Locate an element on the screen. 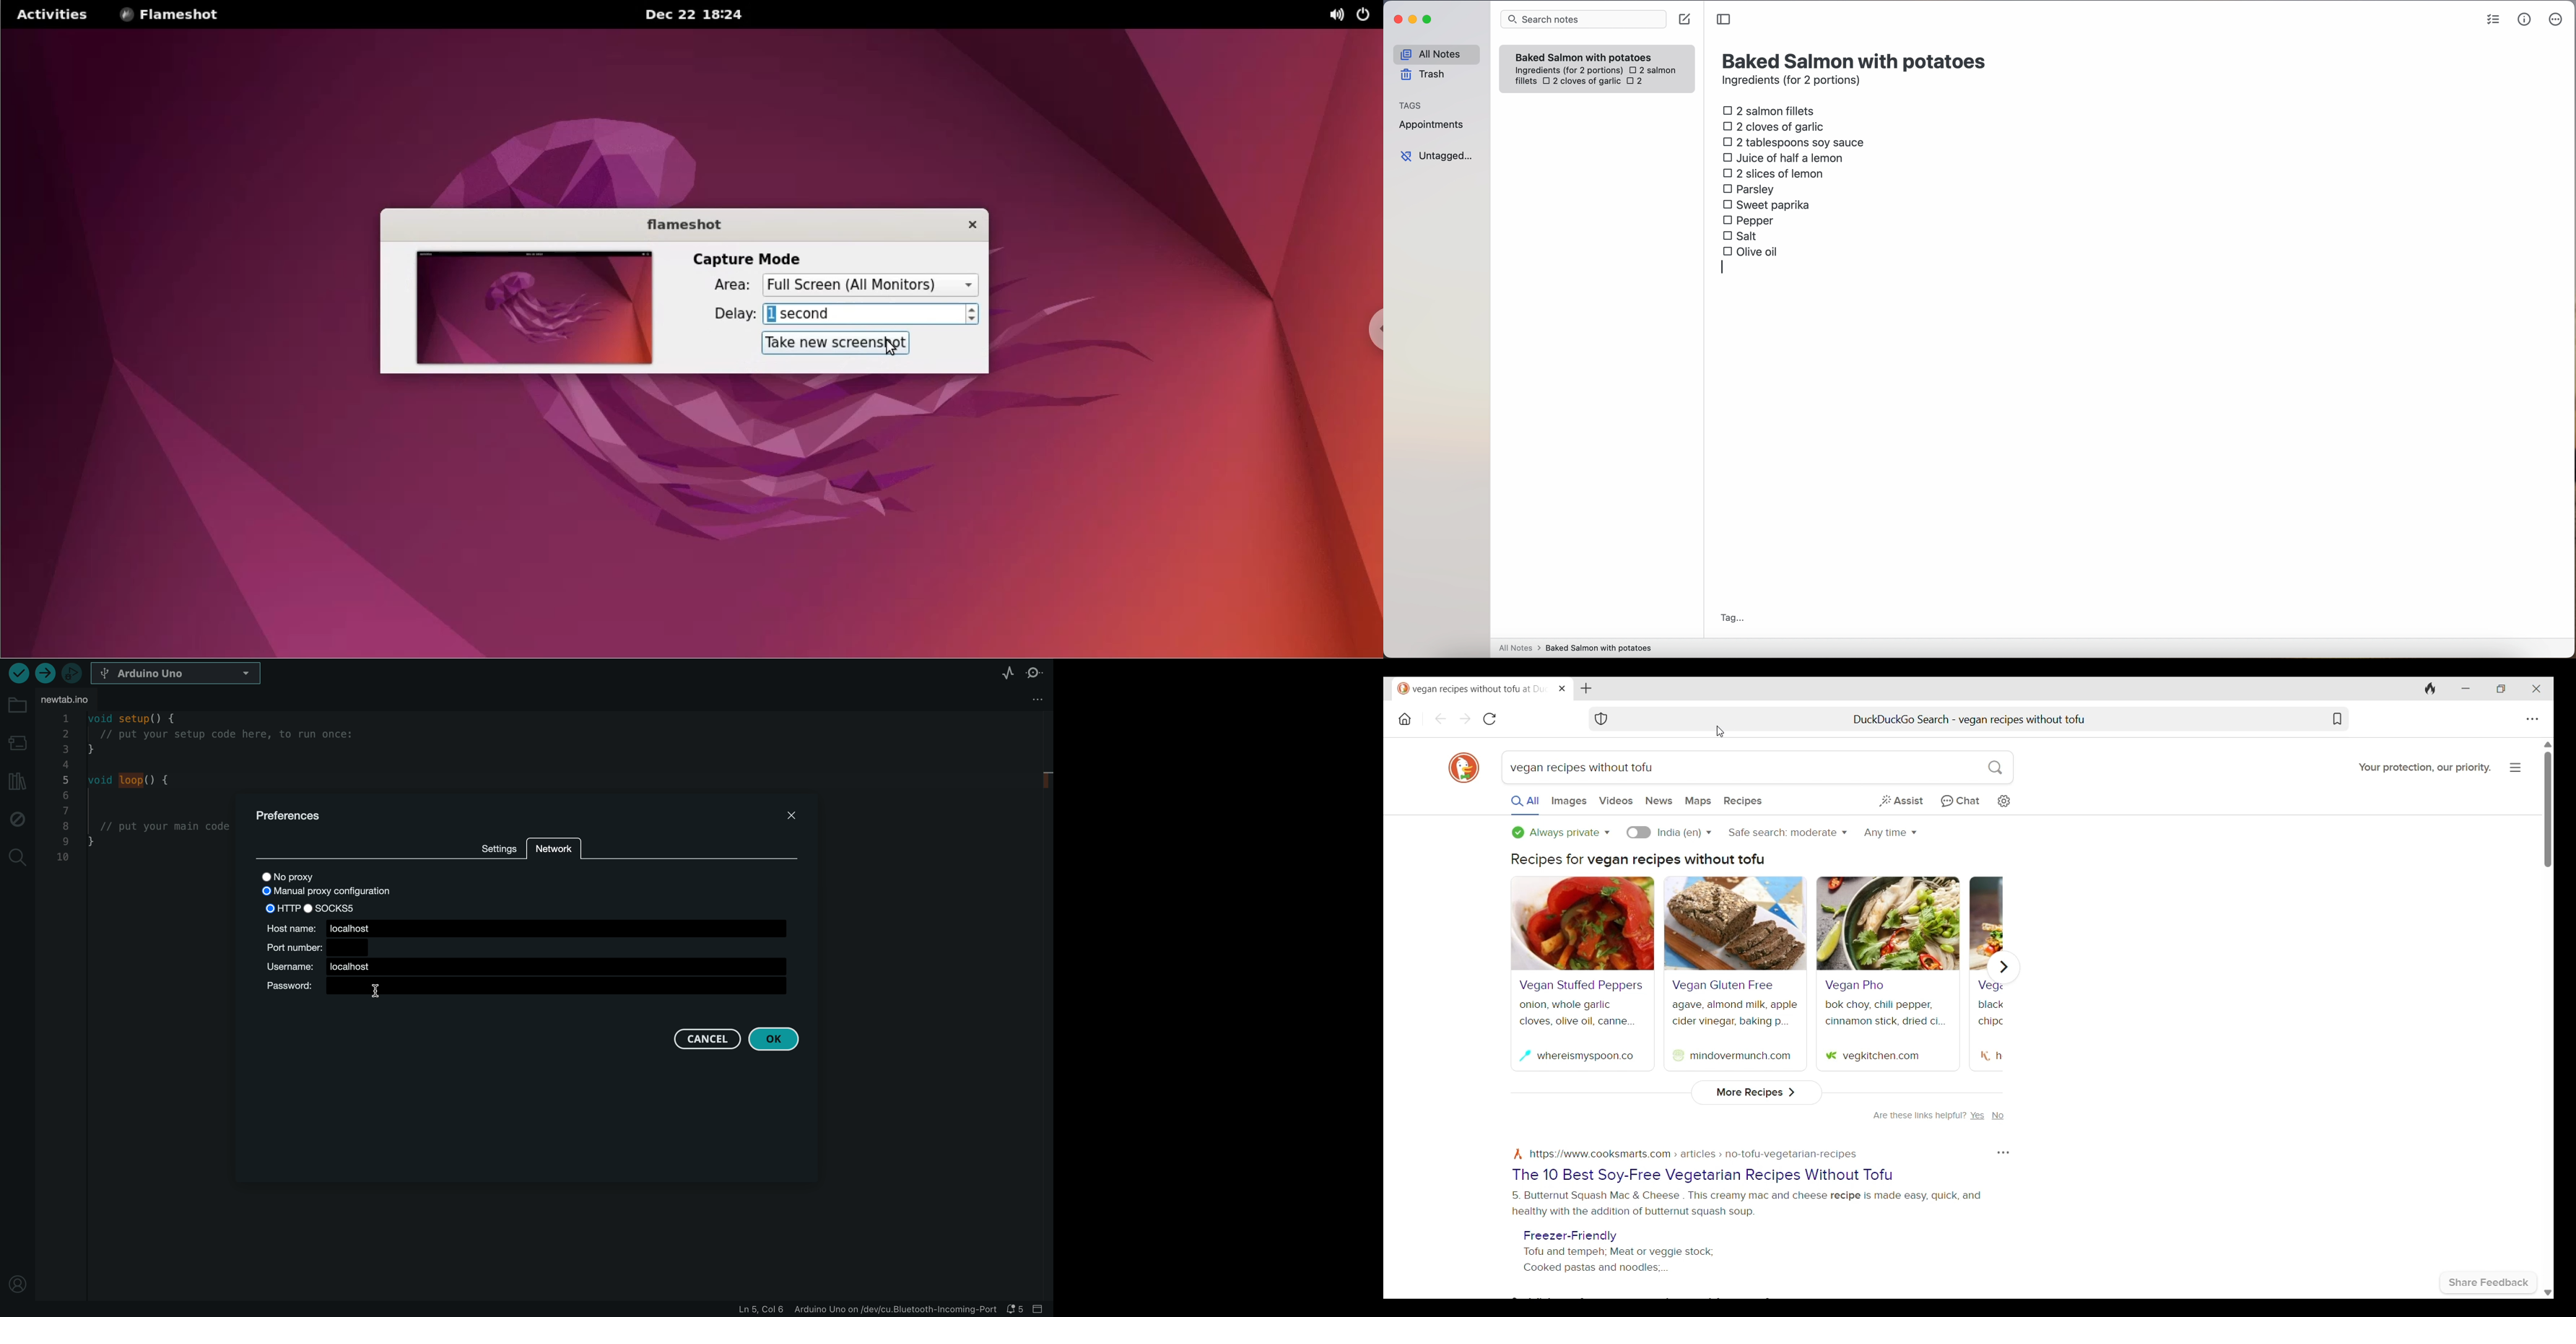  Site logo is located at coordinates (1518, 1154).